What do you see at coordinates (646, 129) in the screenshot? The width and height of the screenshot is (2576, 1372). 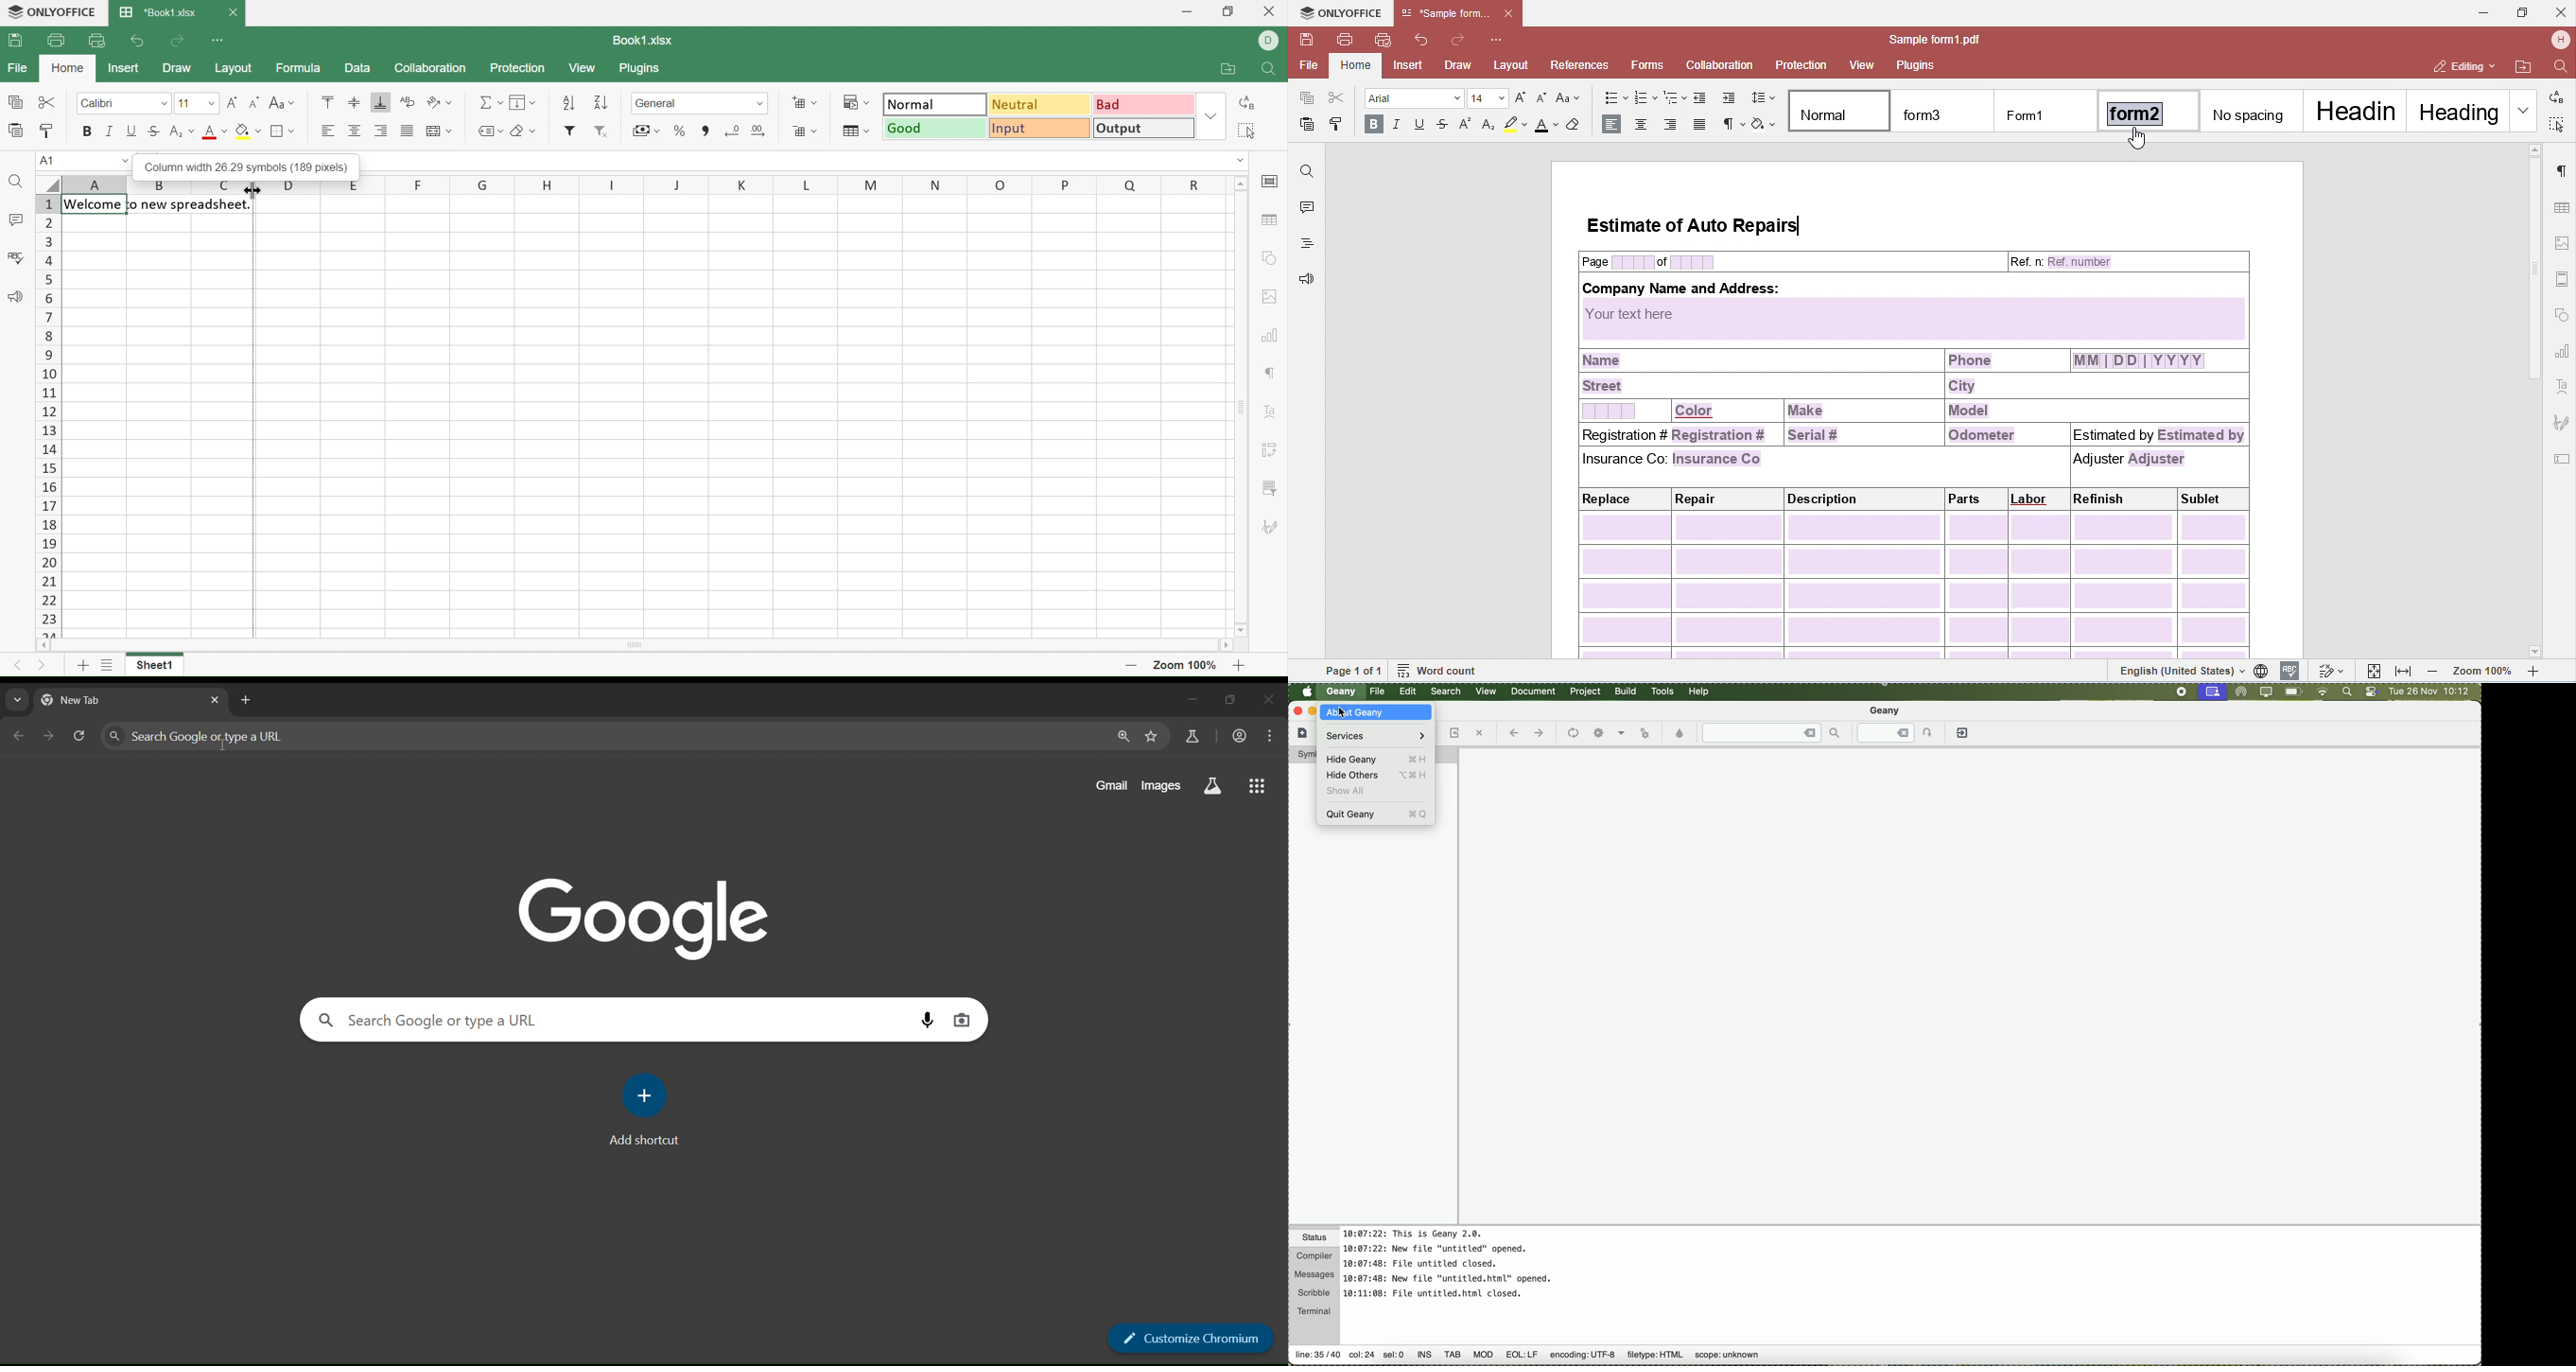 I see `Accounting style` at bounding box center [646, 129].